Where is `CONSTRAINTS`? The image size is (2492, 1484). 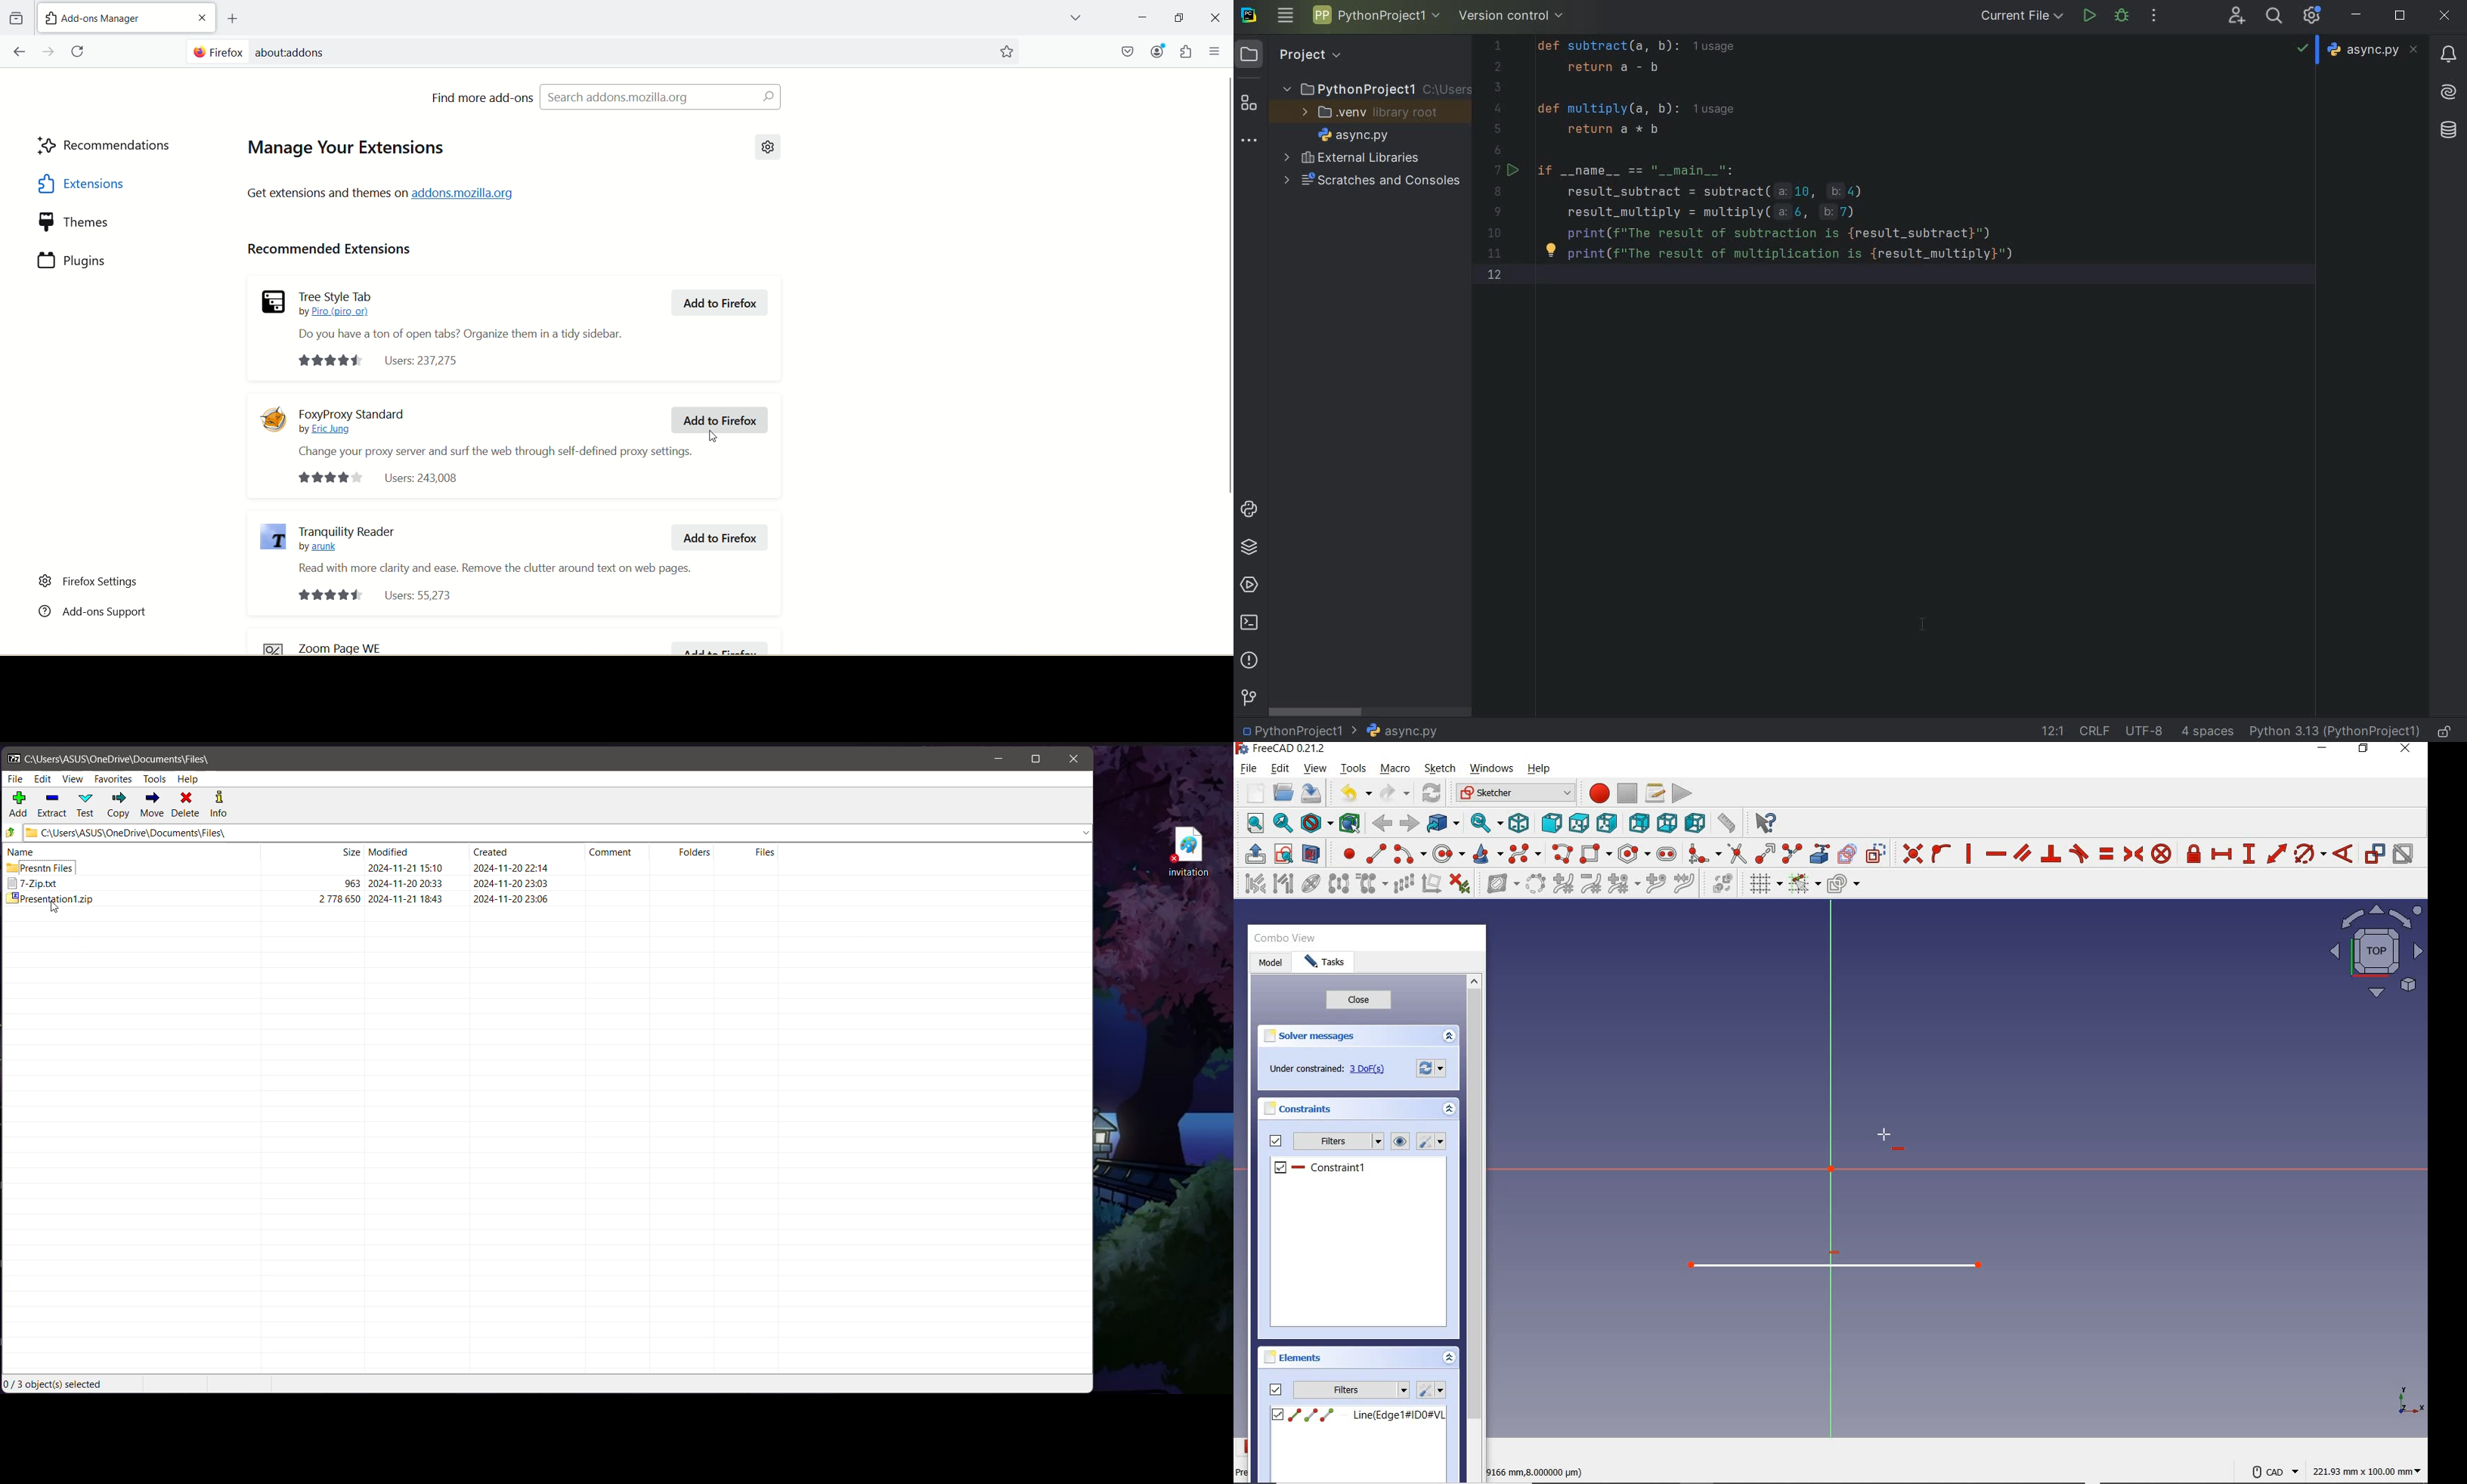
CONSTRAINTS is located at coordinates (1297, 1107).